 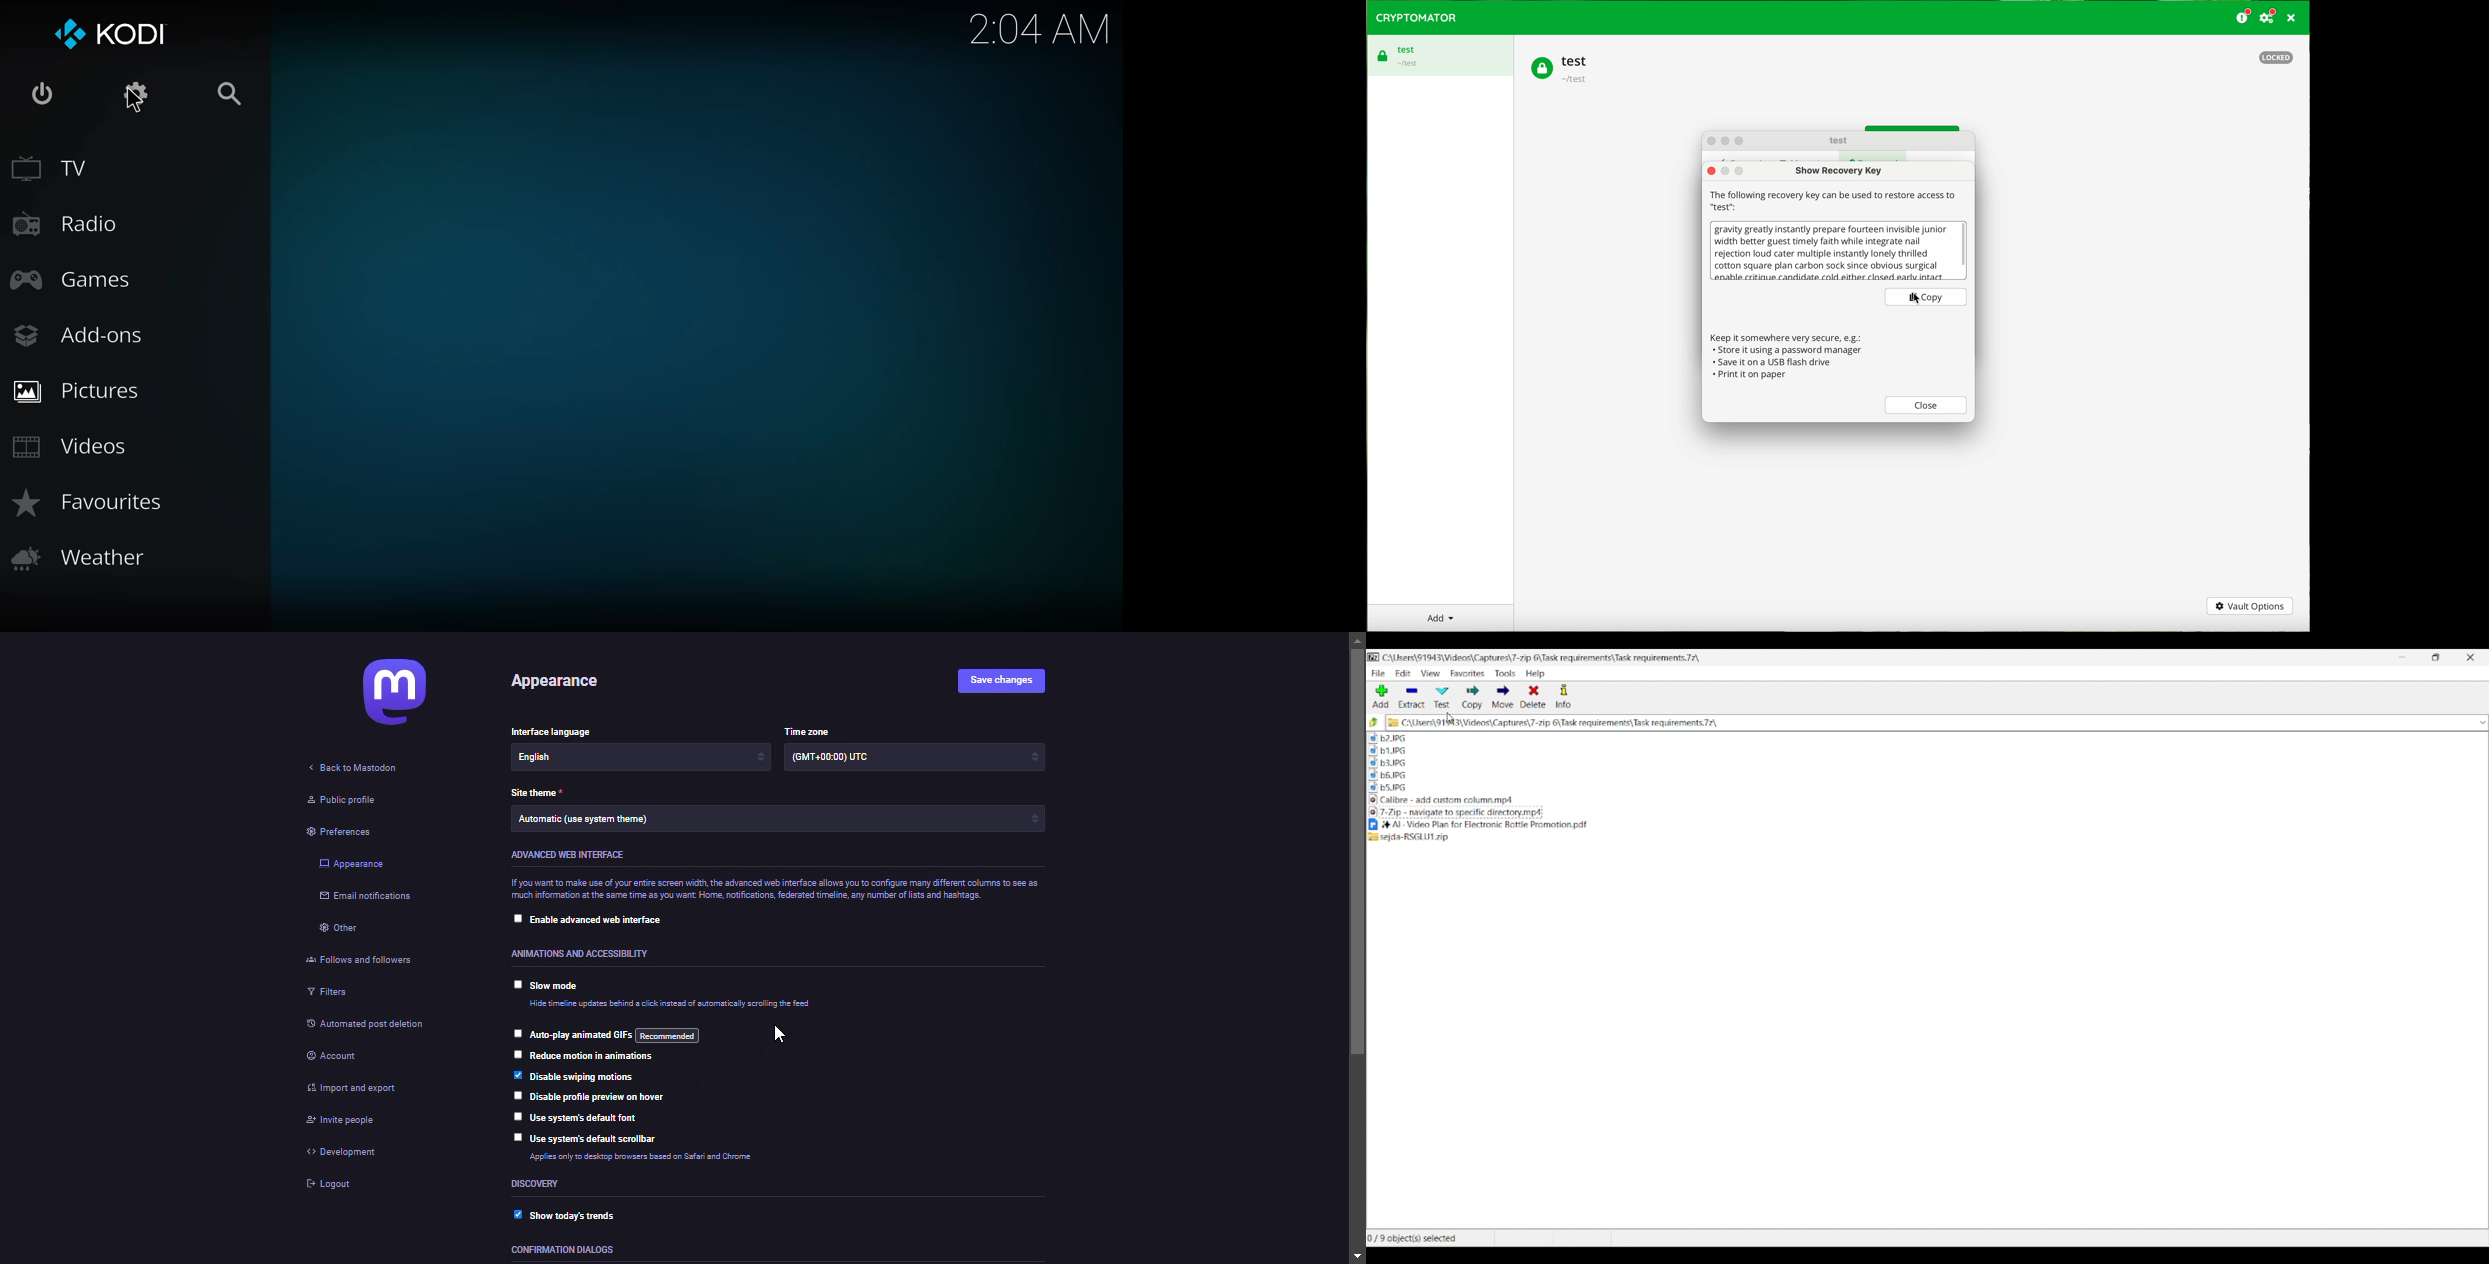 I want to click on scroll bar, so click(x=1358, y=949).